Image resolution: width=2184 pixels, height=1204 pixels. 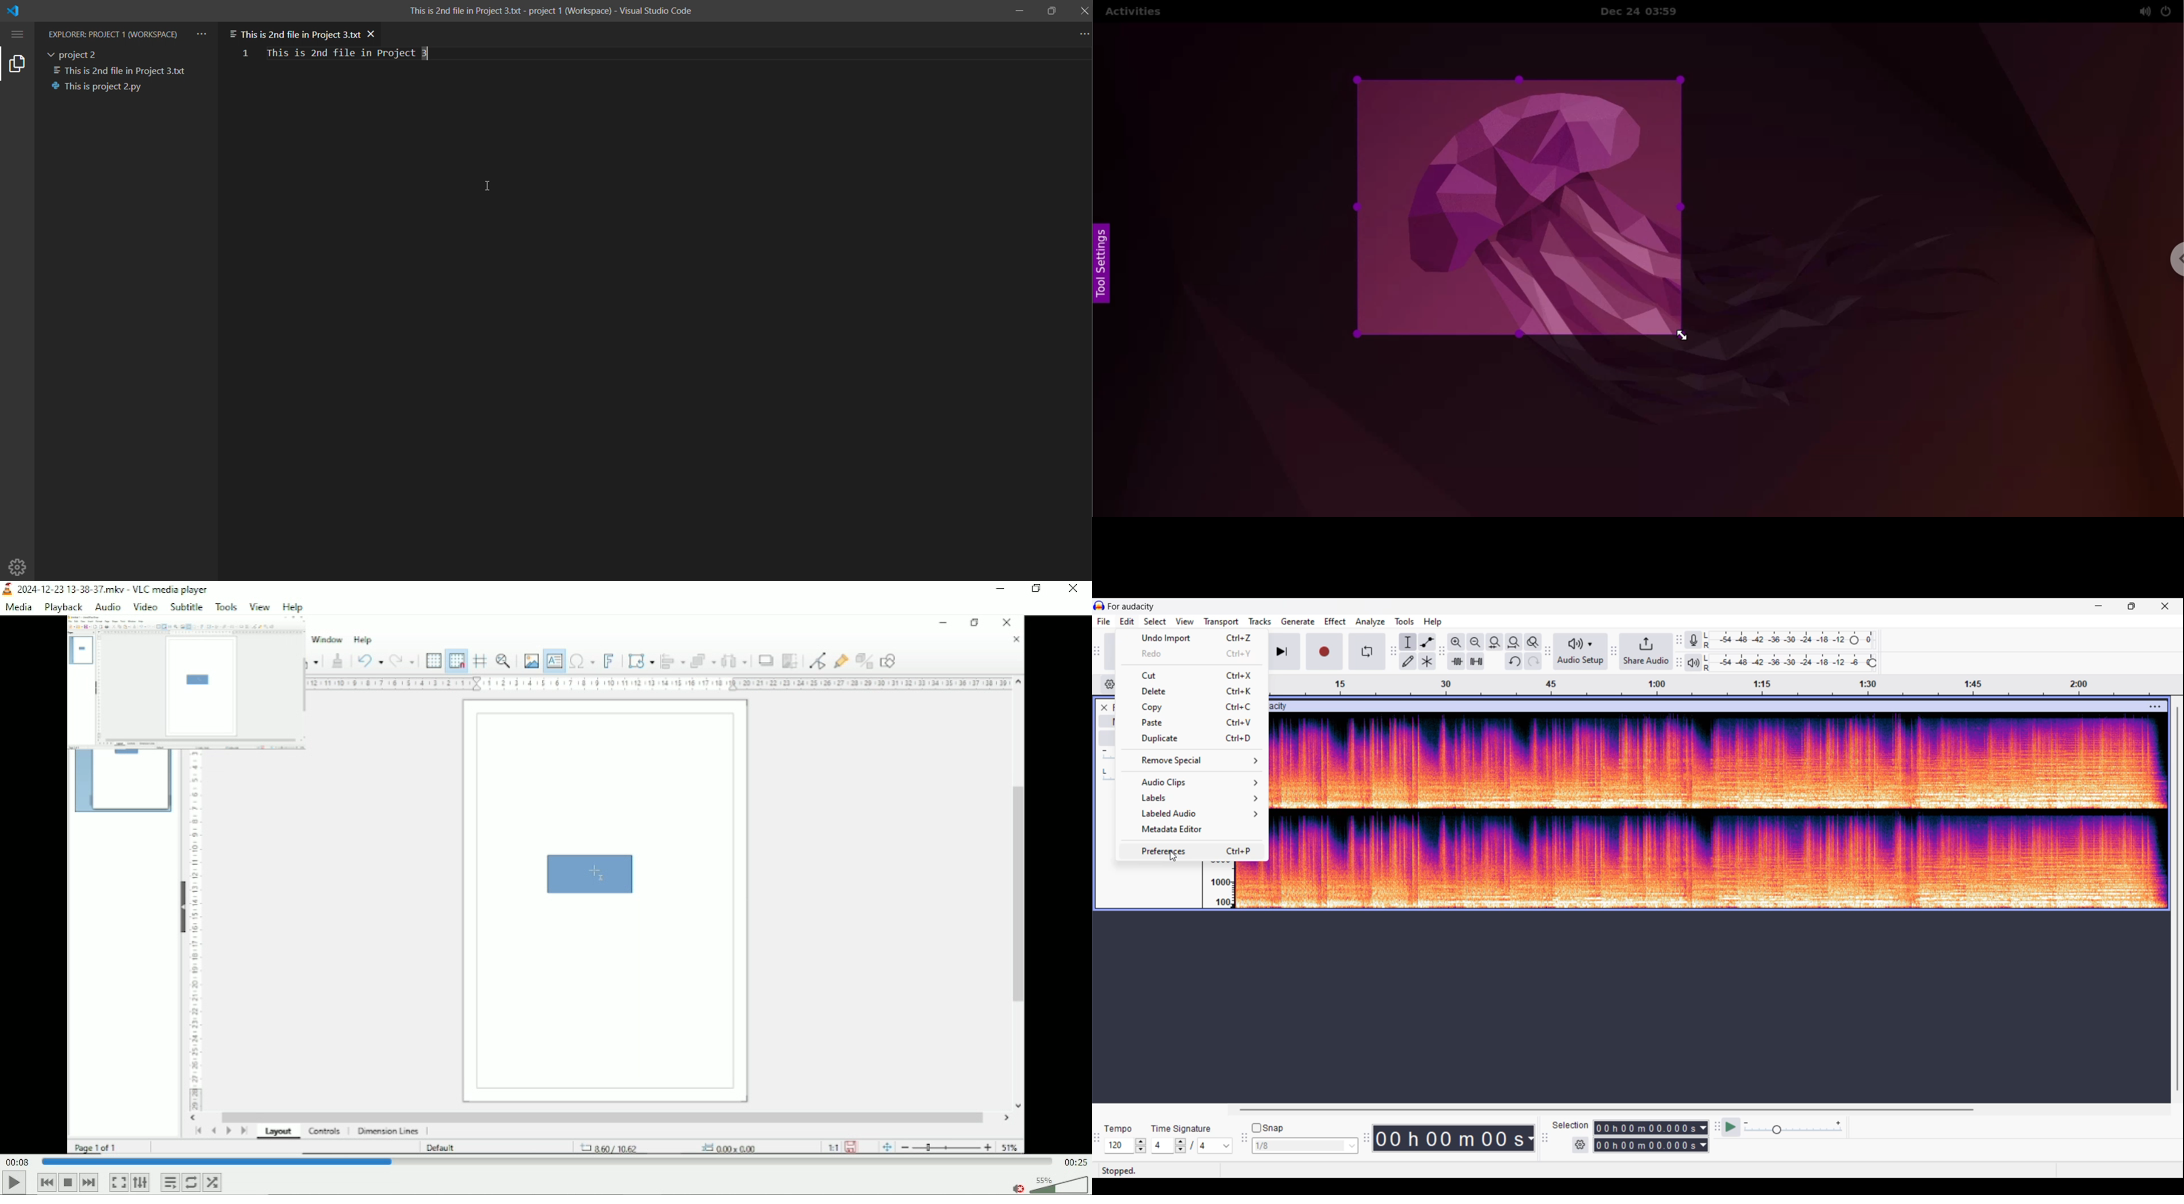 What do you see at coordinates (62, 607) in the screenshot?
I see `Playback` at bounding box center [62, 607].